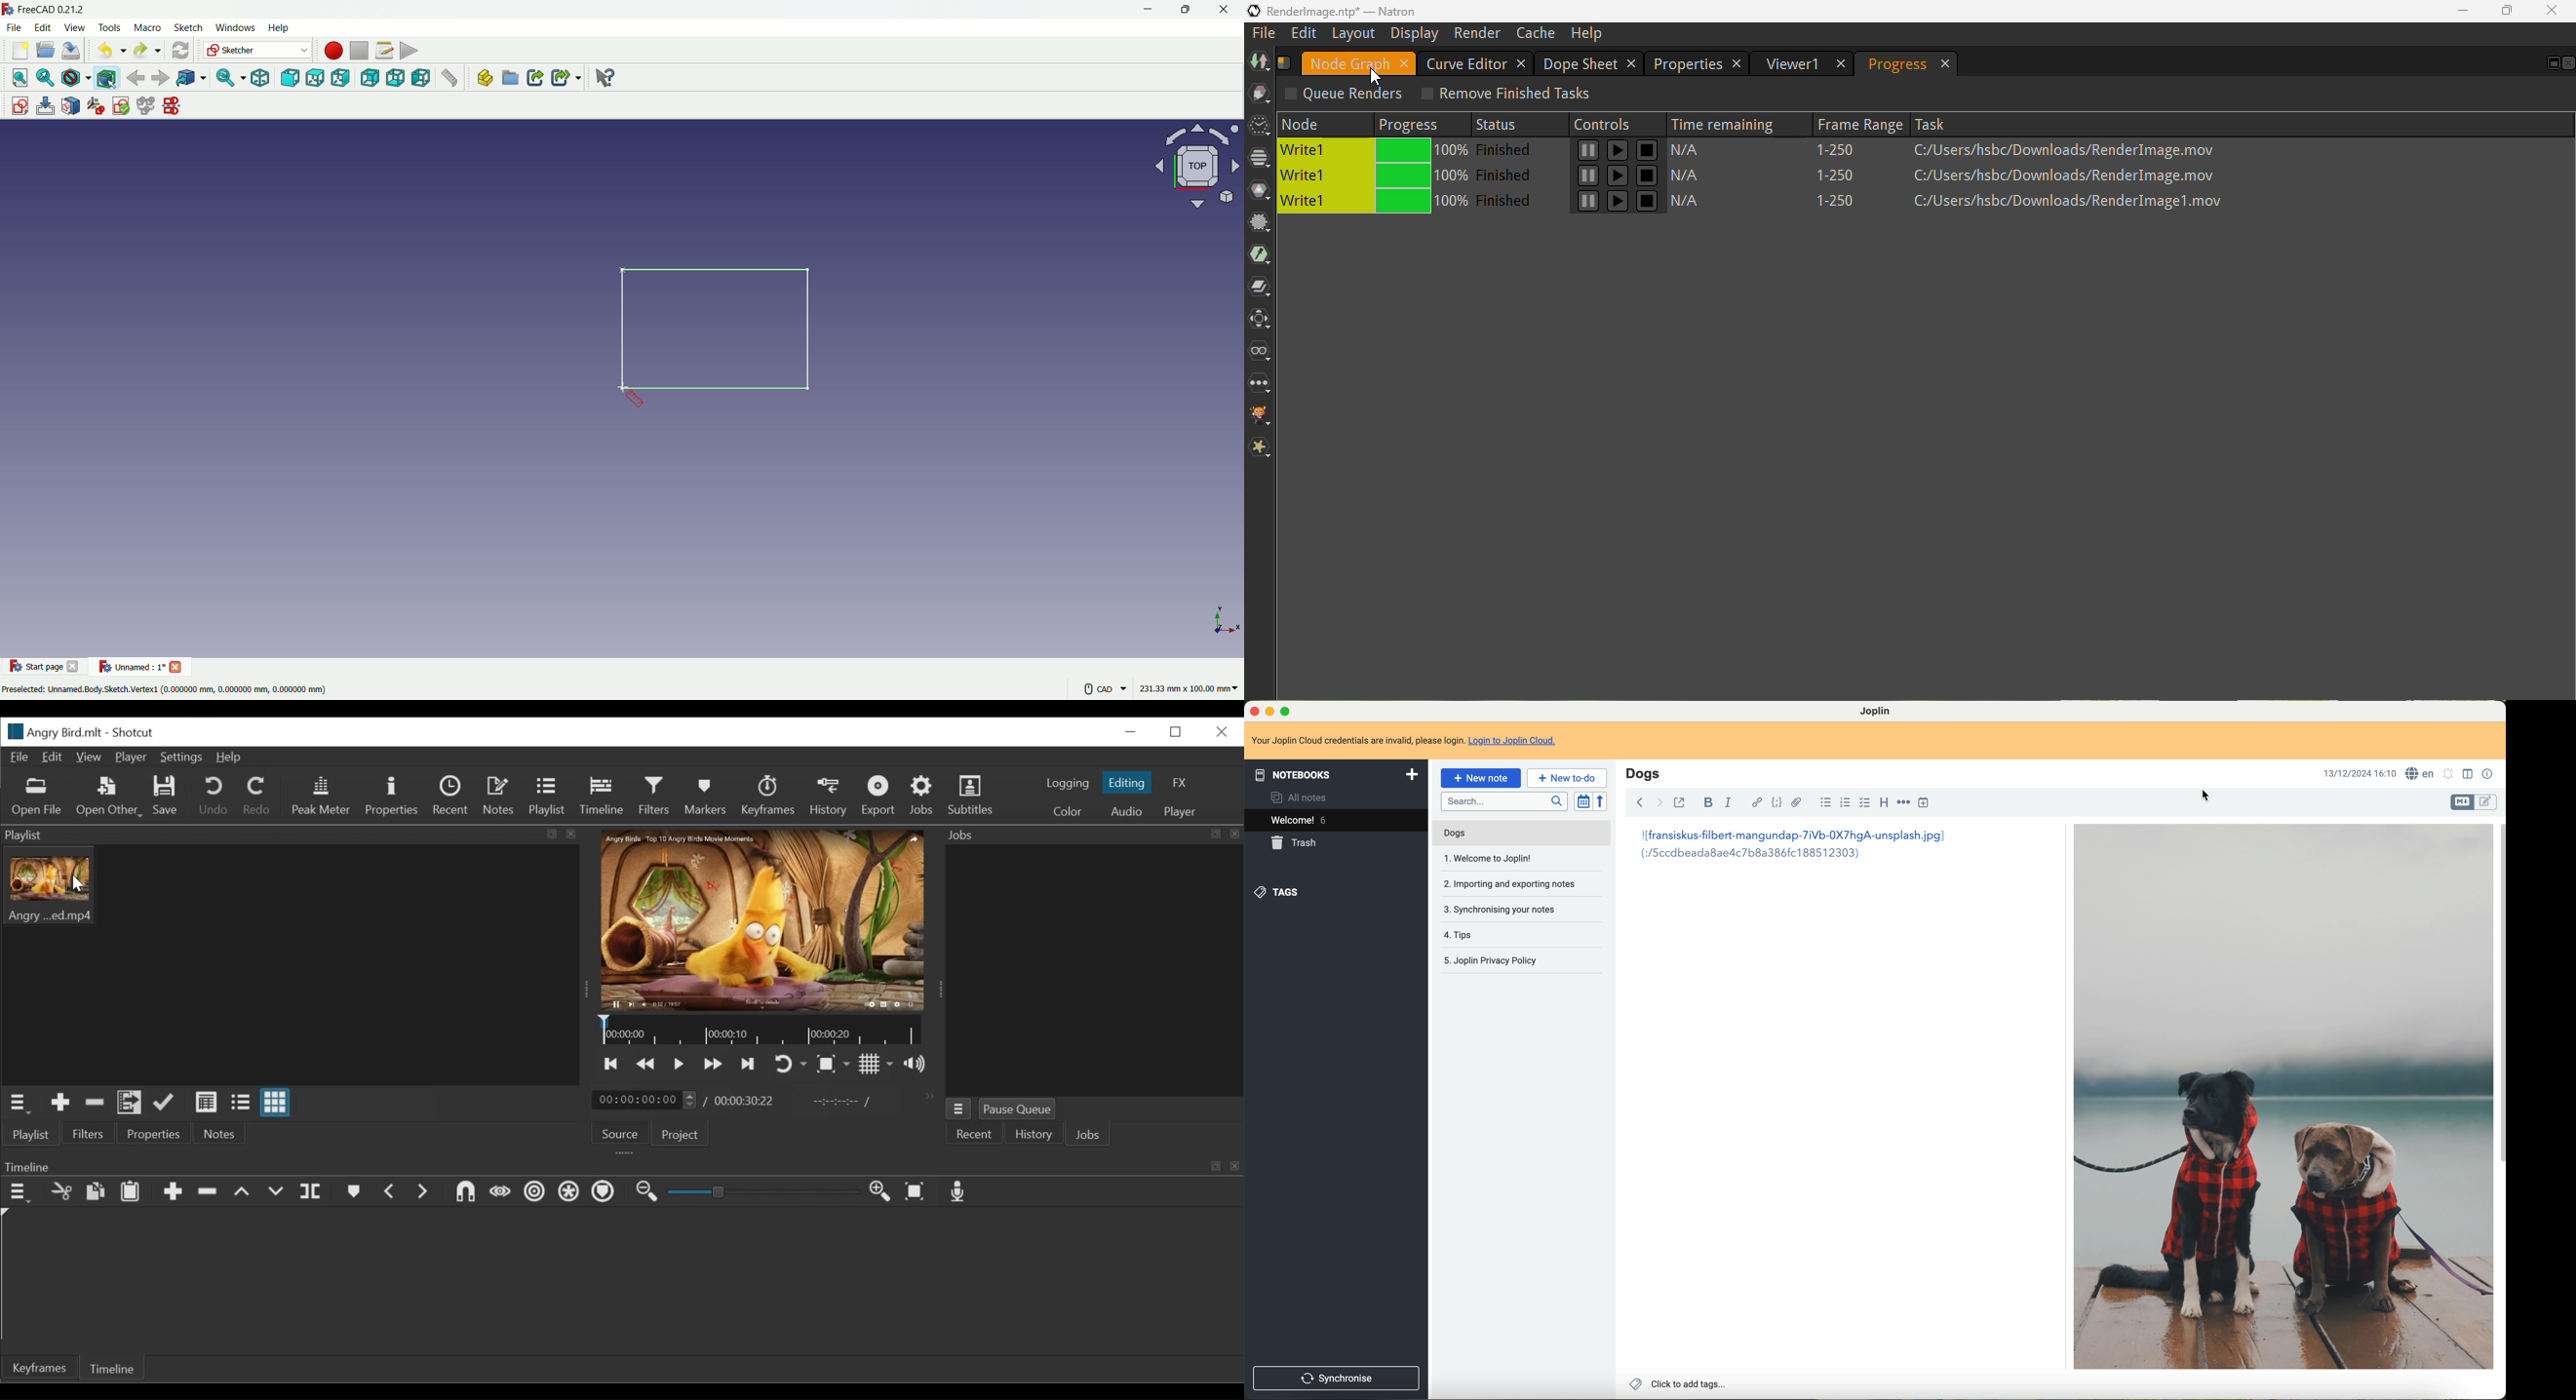  Describe the element at coordinates (62, 1193) in the screenshot. I see `Remove cut` at that location.